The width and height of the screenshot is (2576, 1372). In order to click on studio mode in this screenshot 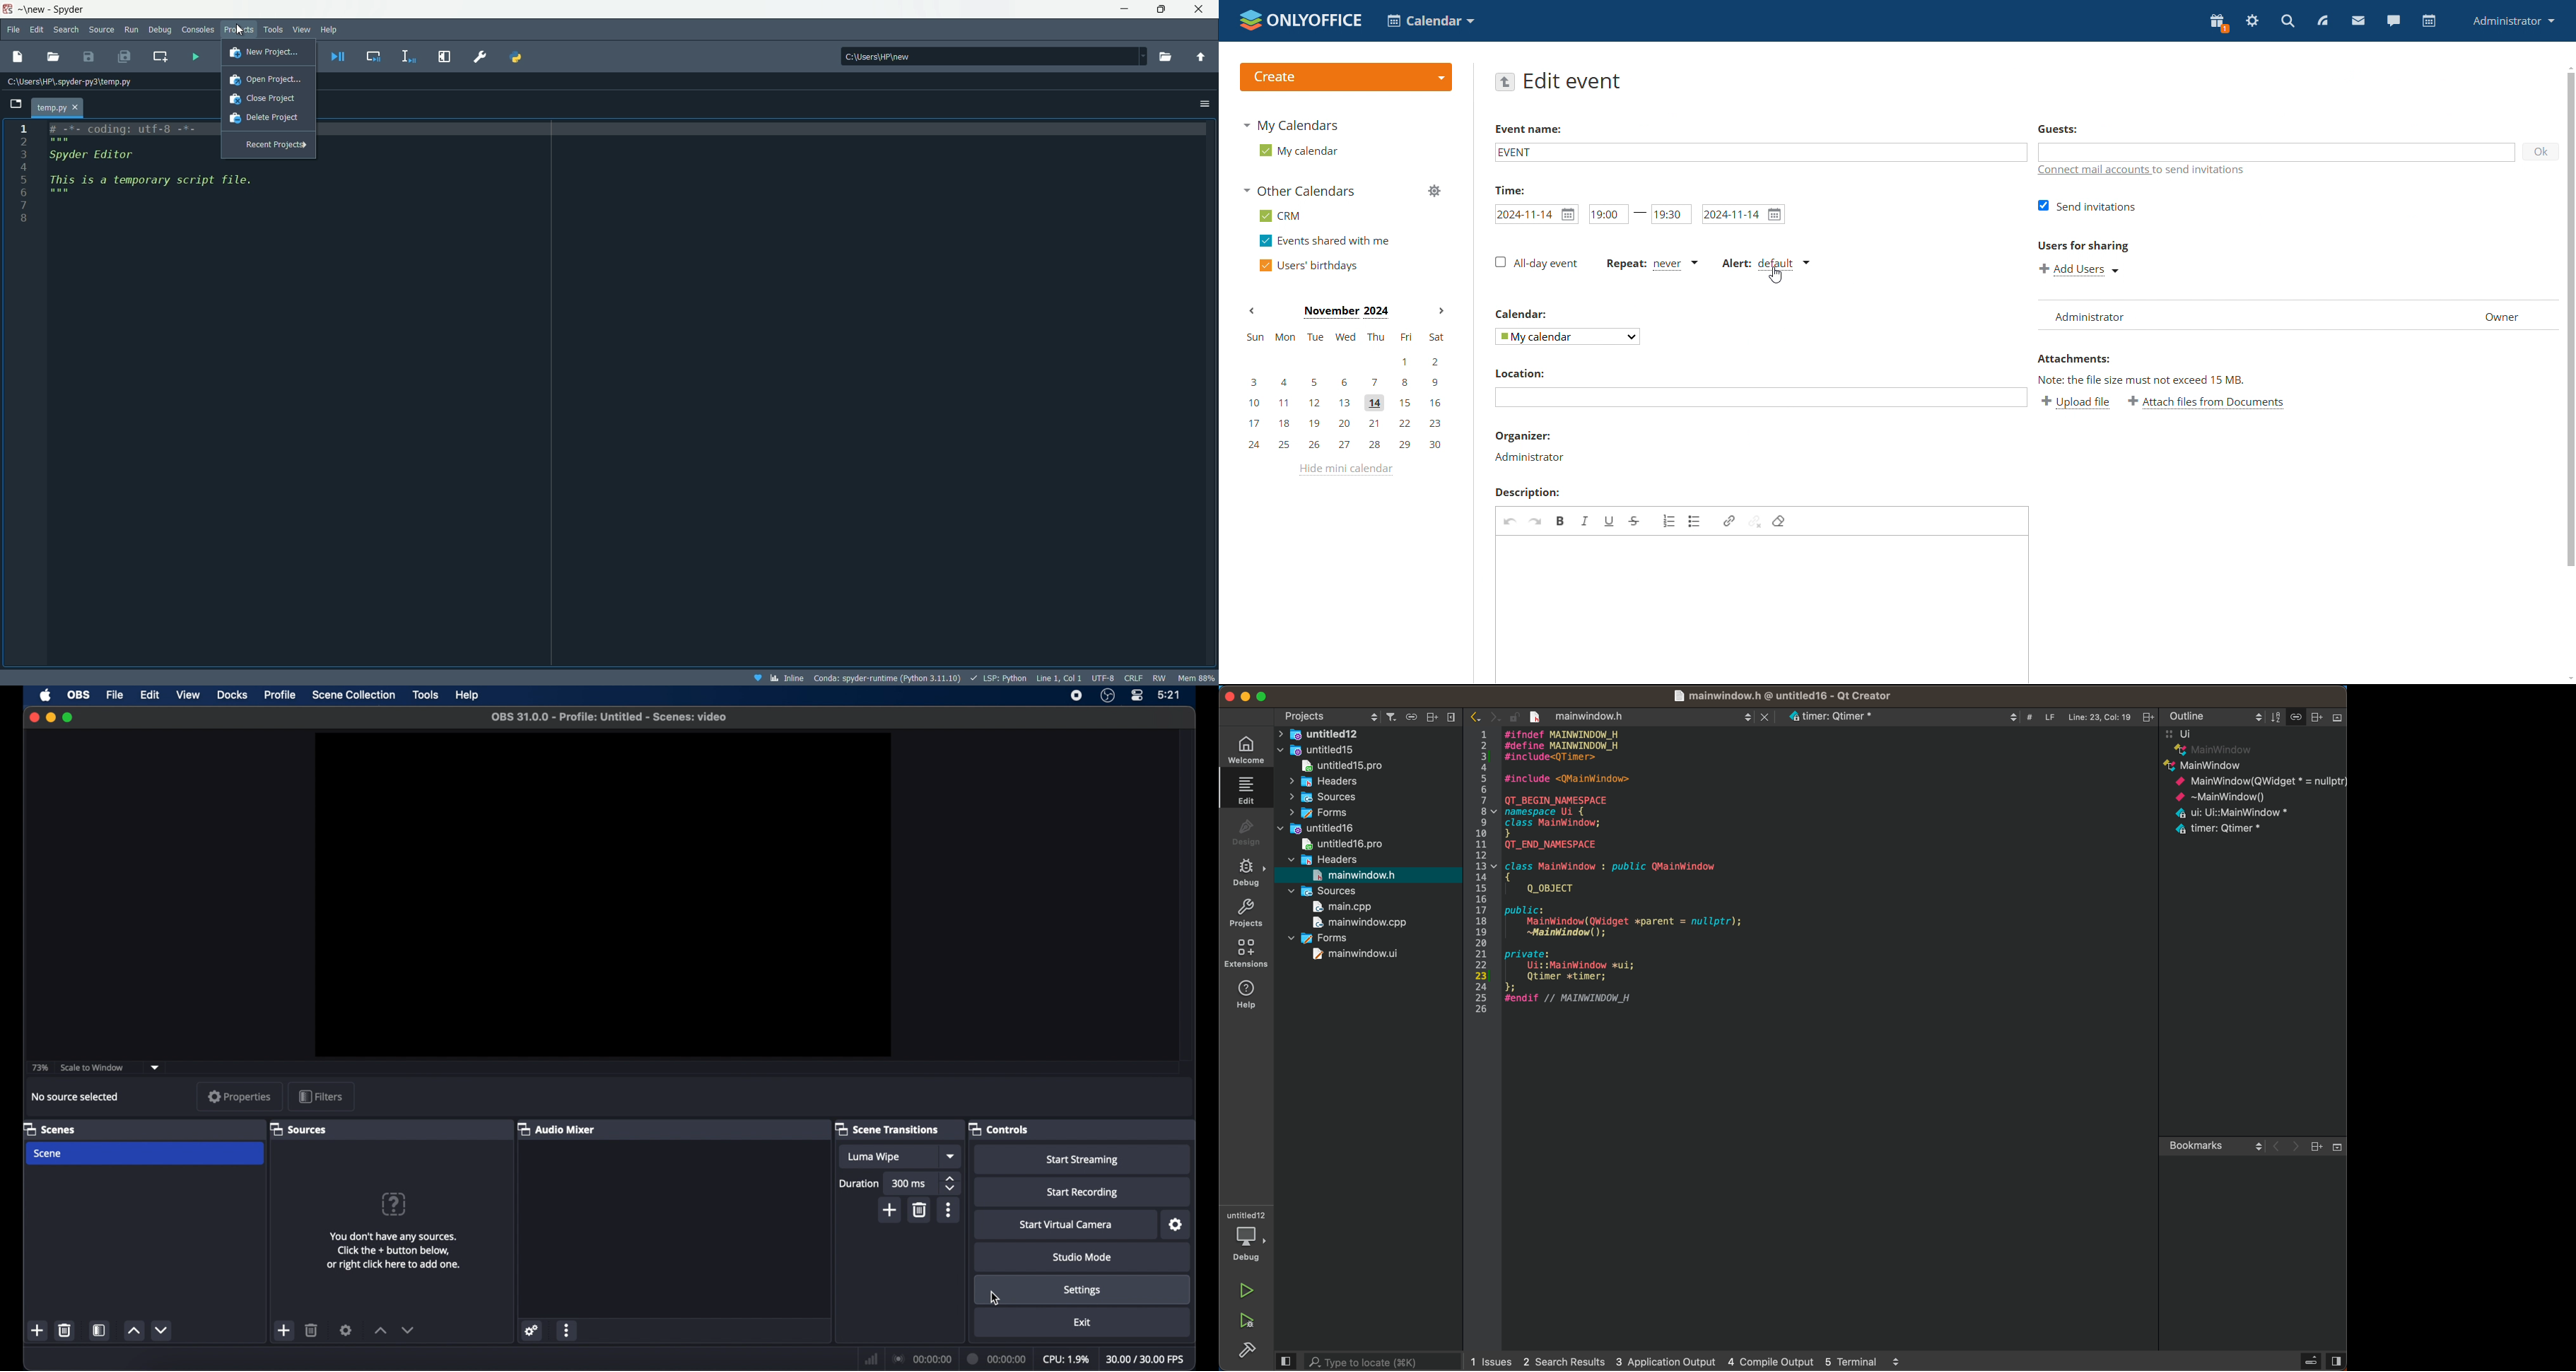, I will do `click(1083, 1259)`.